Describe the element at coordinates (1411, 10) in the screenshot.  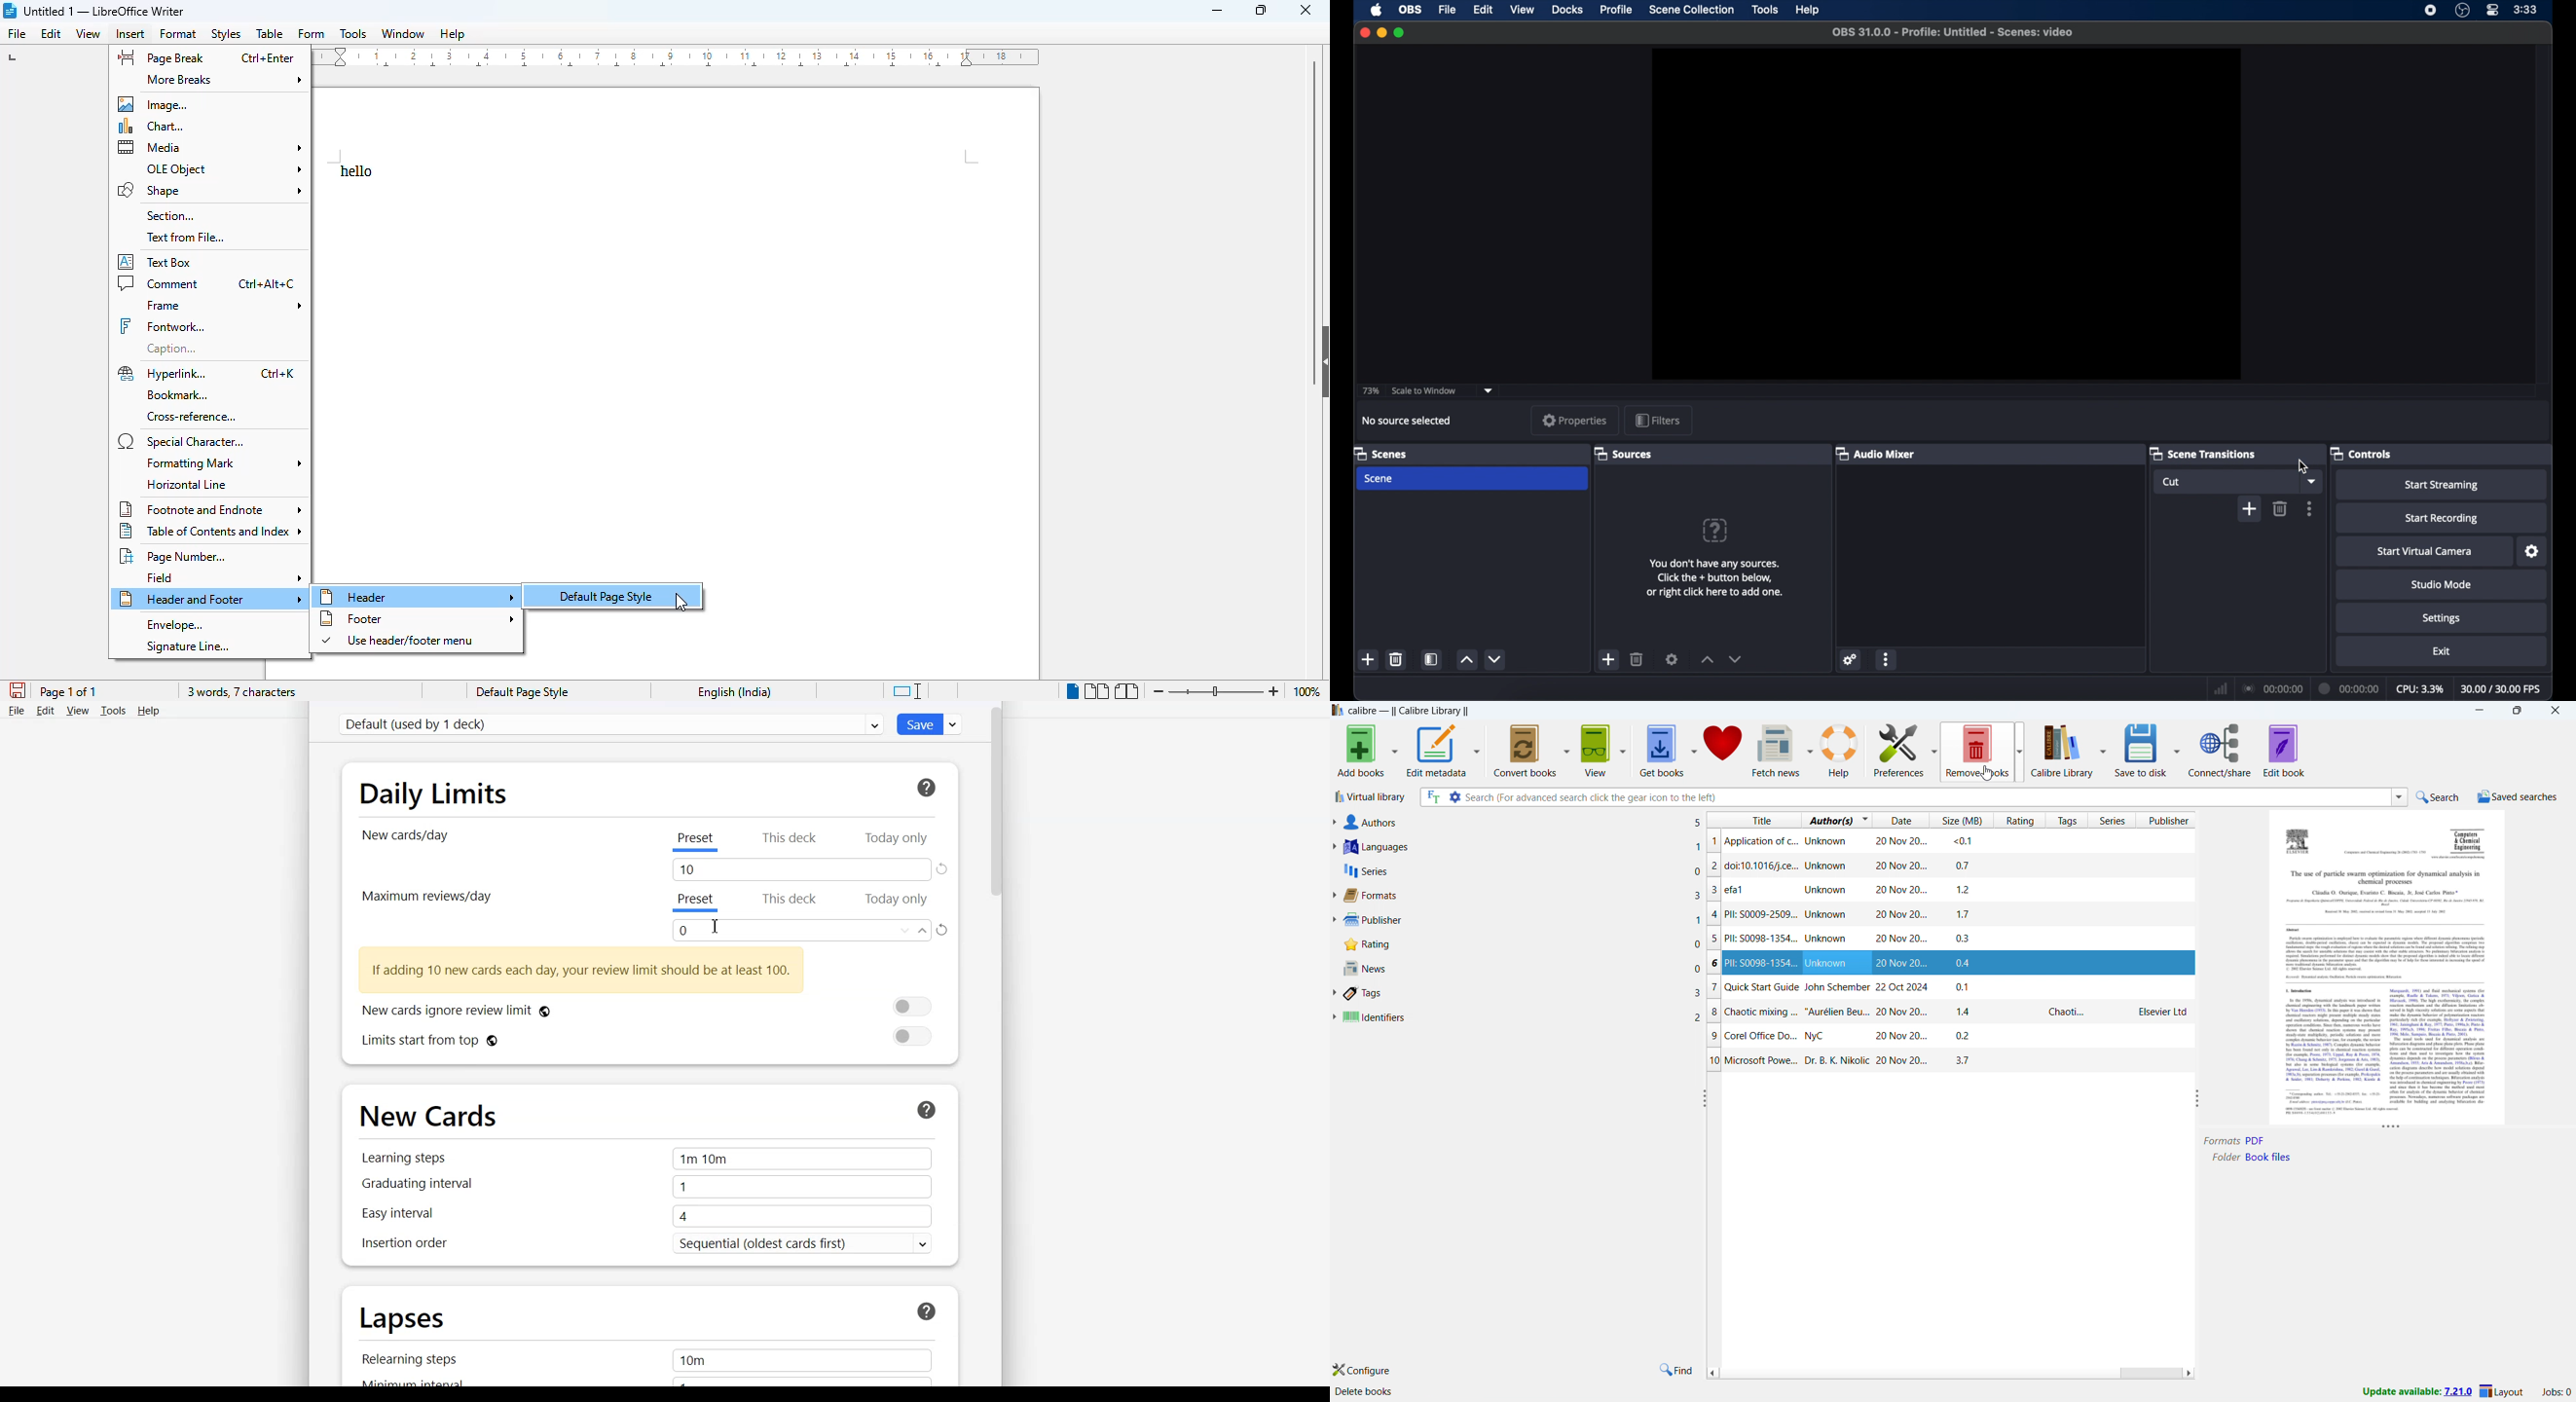
I see `obs` at that location.